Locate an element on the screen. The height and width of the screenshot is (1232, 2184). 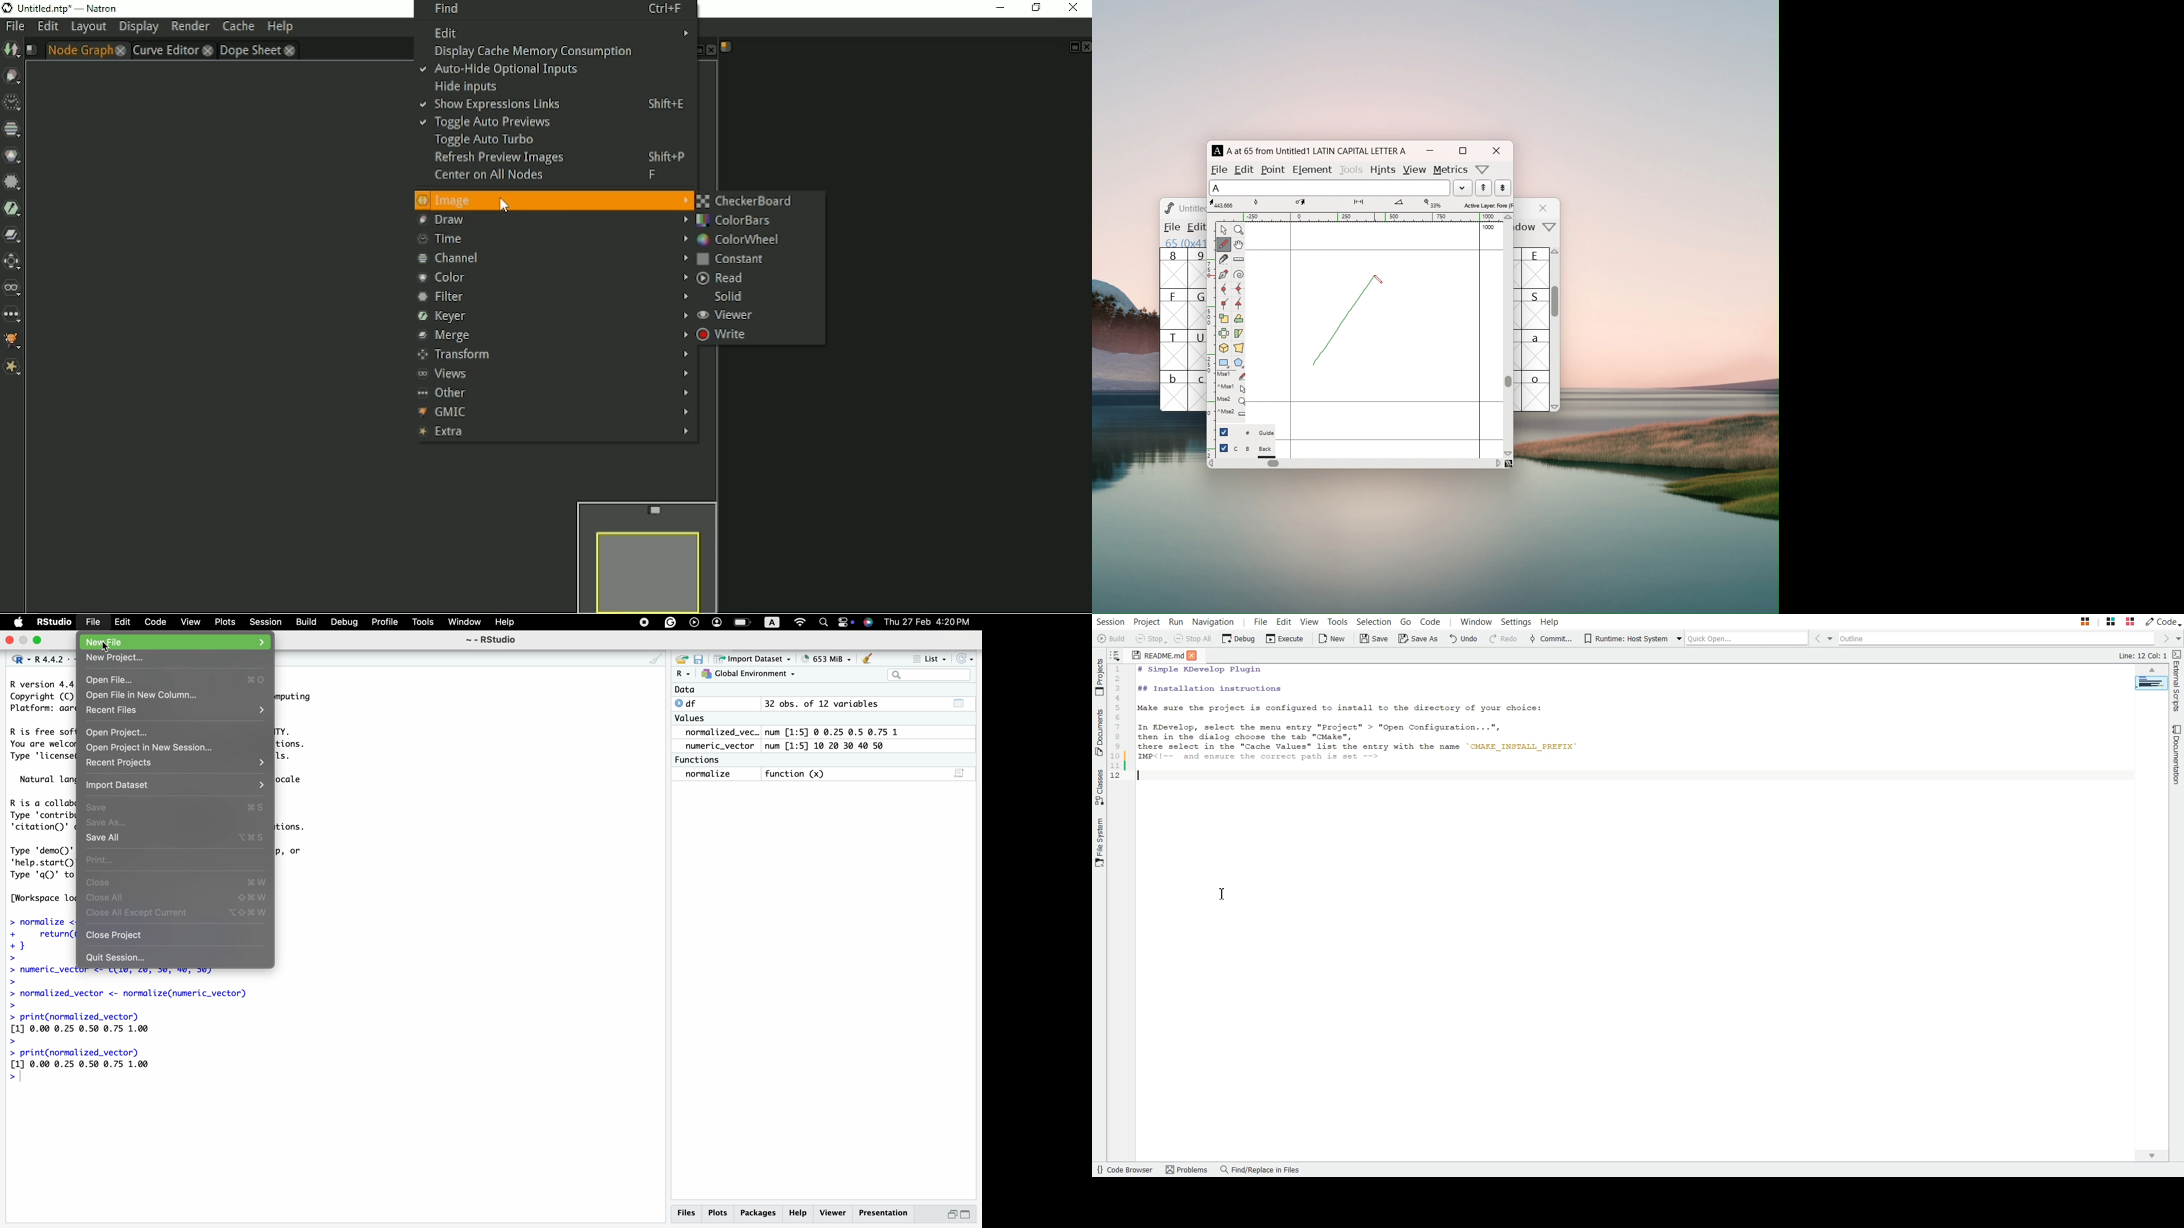
Functions is located at coordinates (700, 760).